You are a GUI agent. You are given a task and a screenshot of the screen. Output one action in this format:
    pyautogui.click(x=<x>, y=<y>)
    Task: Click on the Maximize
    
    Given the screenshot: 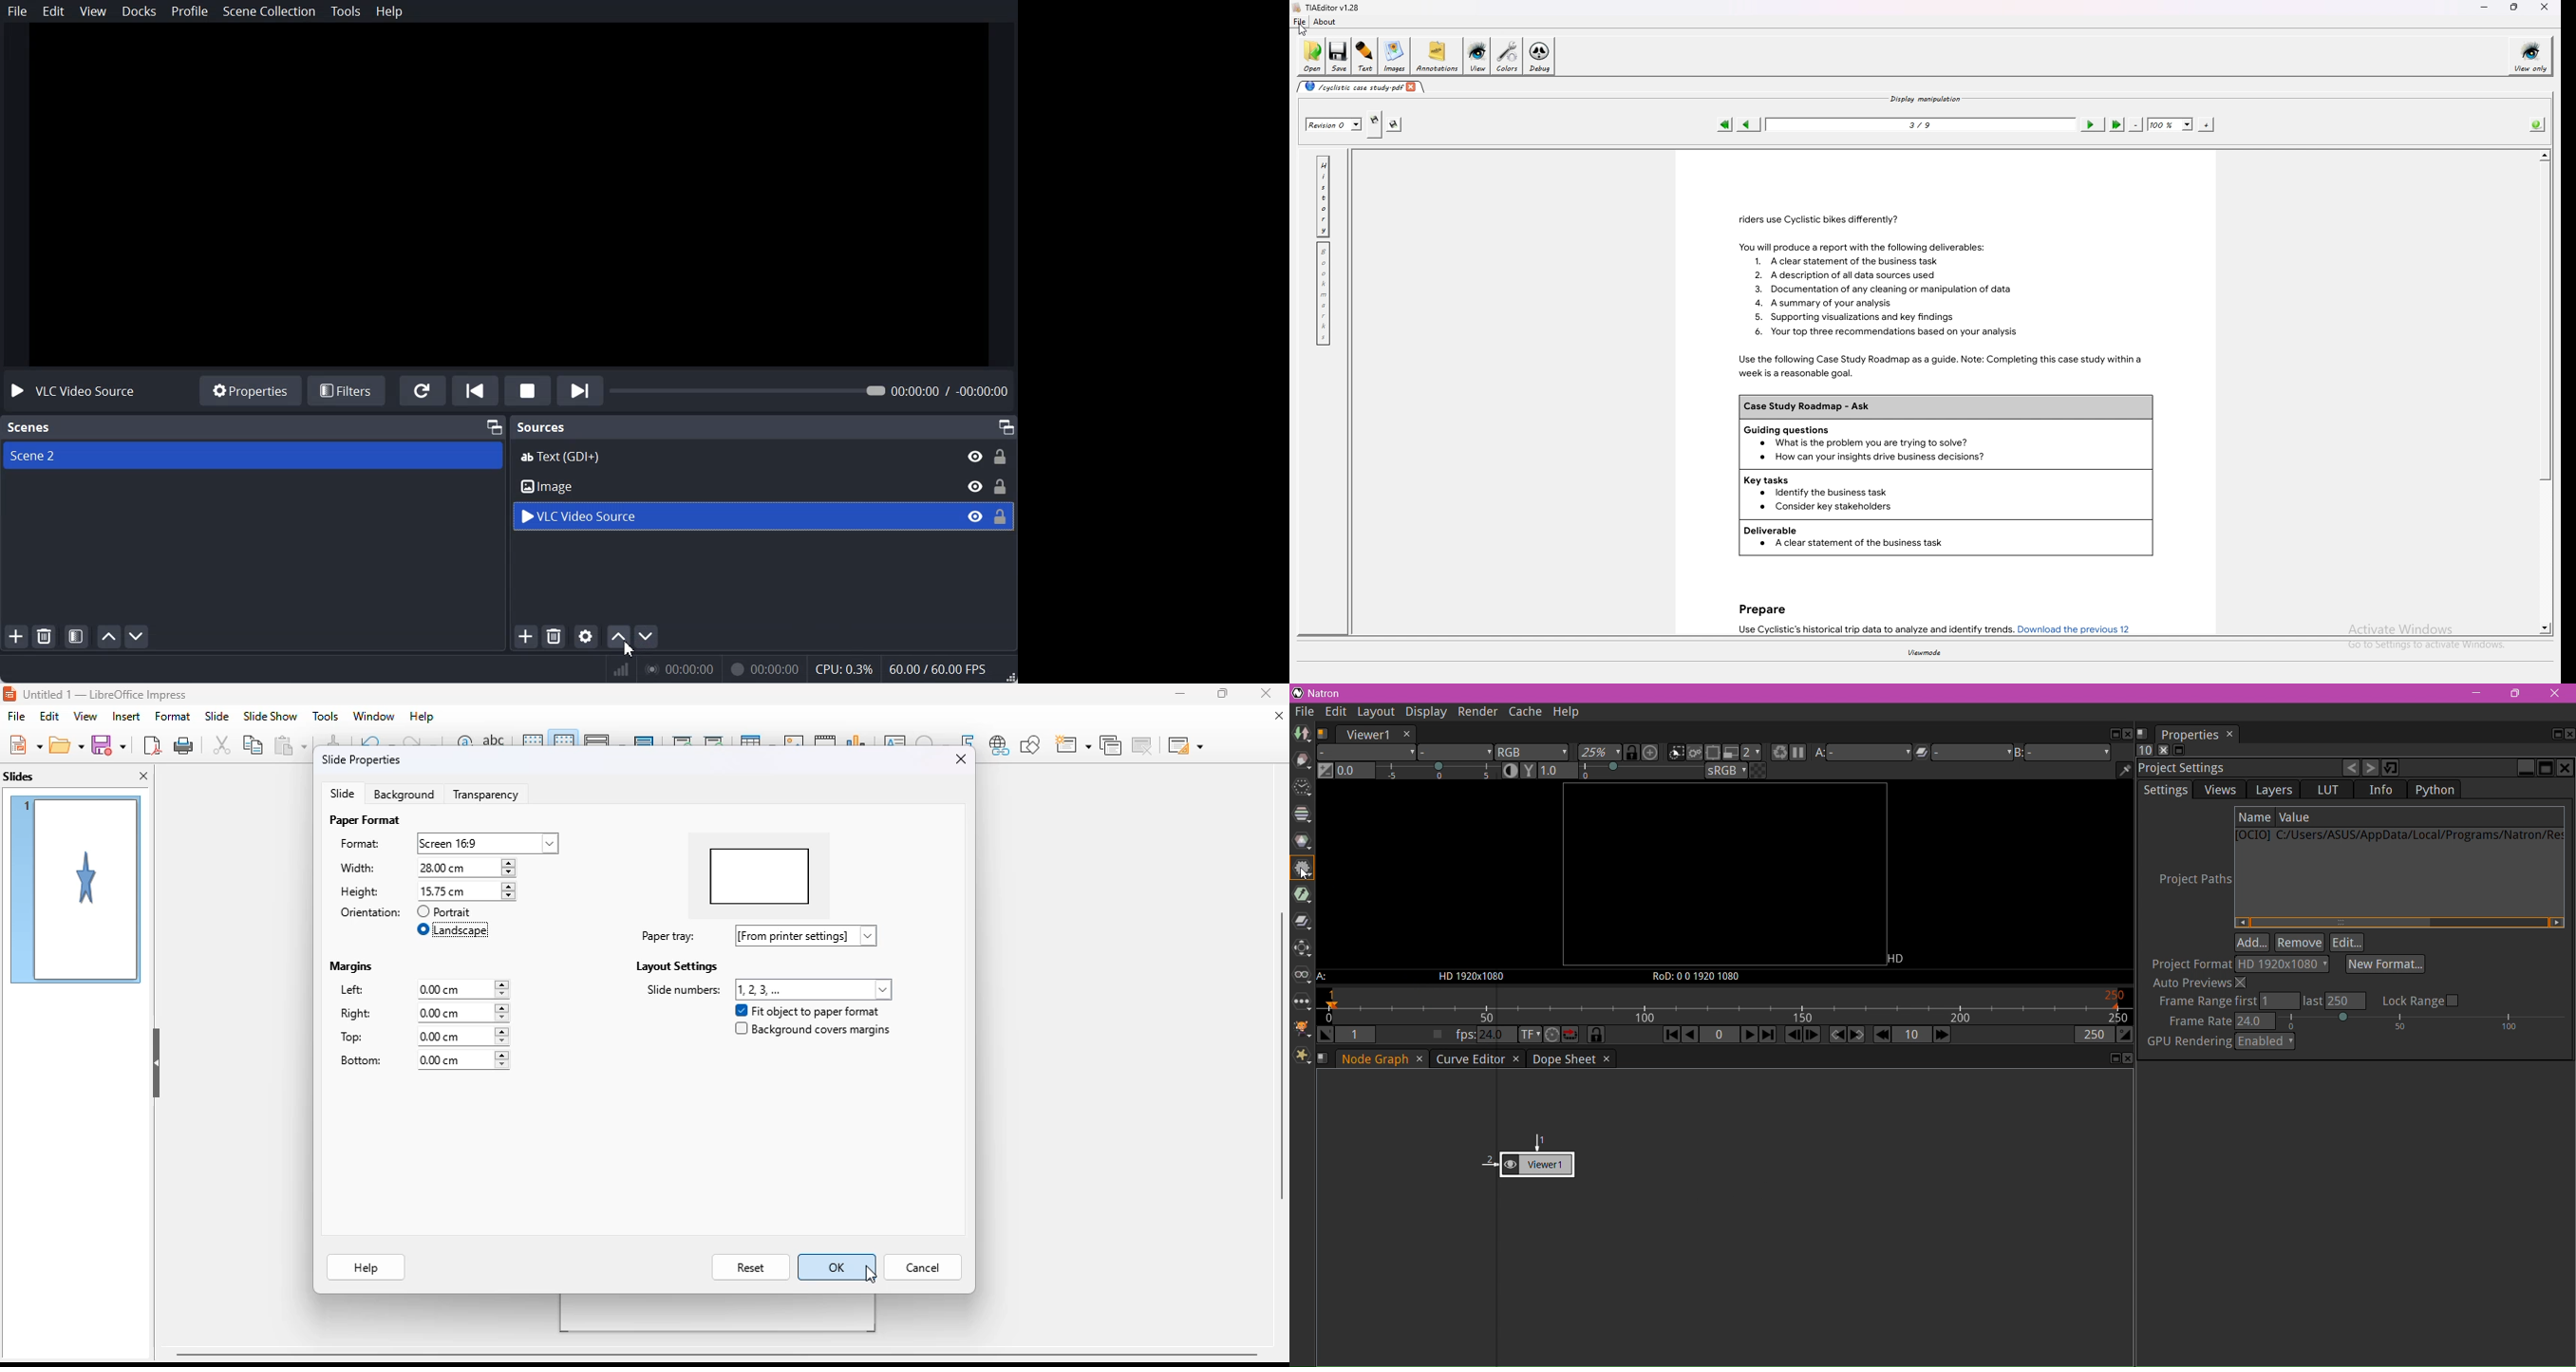 What is the action you would take?
    pyautogui.click(x=493, y=426)
    